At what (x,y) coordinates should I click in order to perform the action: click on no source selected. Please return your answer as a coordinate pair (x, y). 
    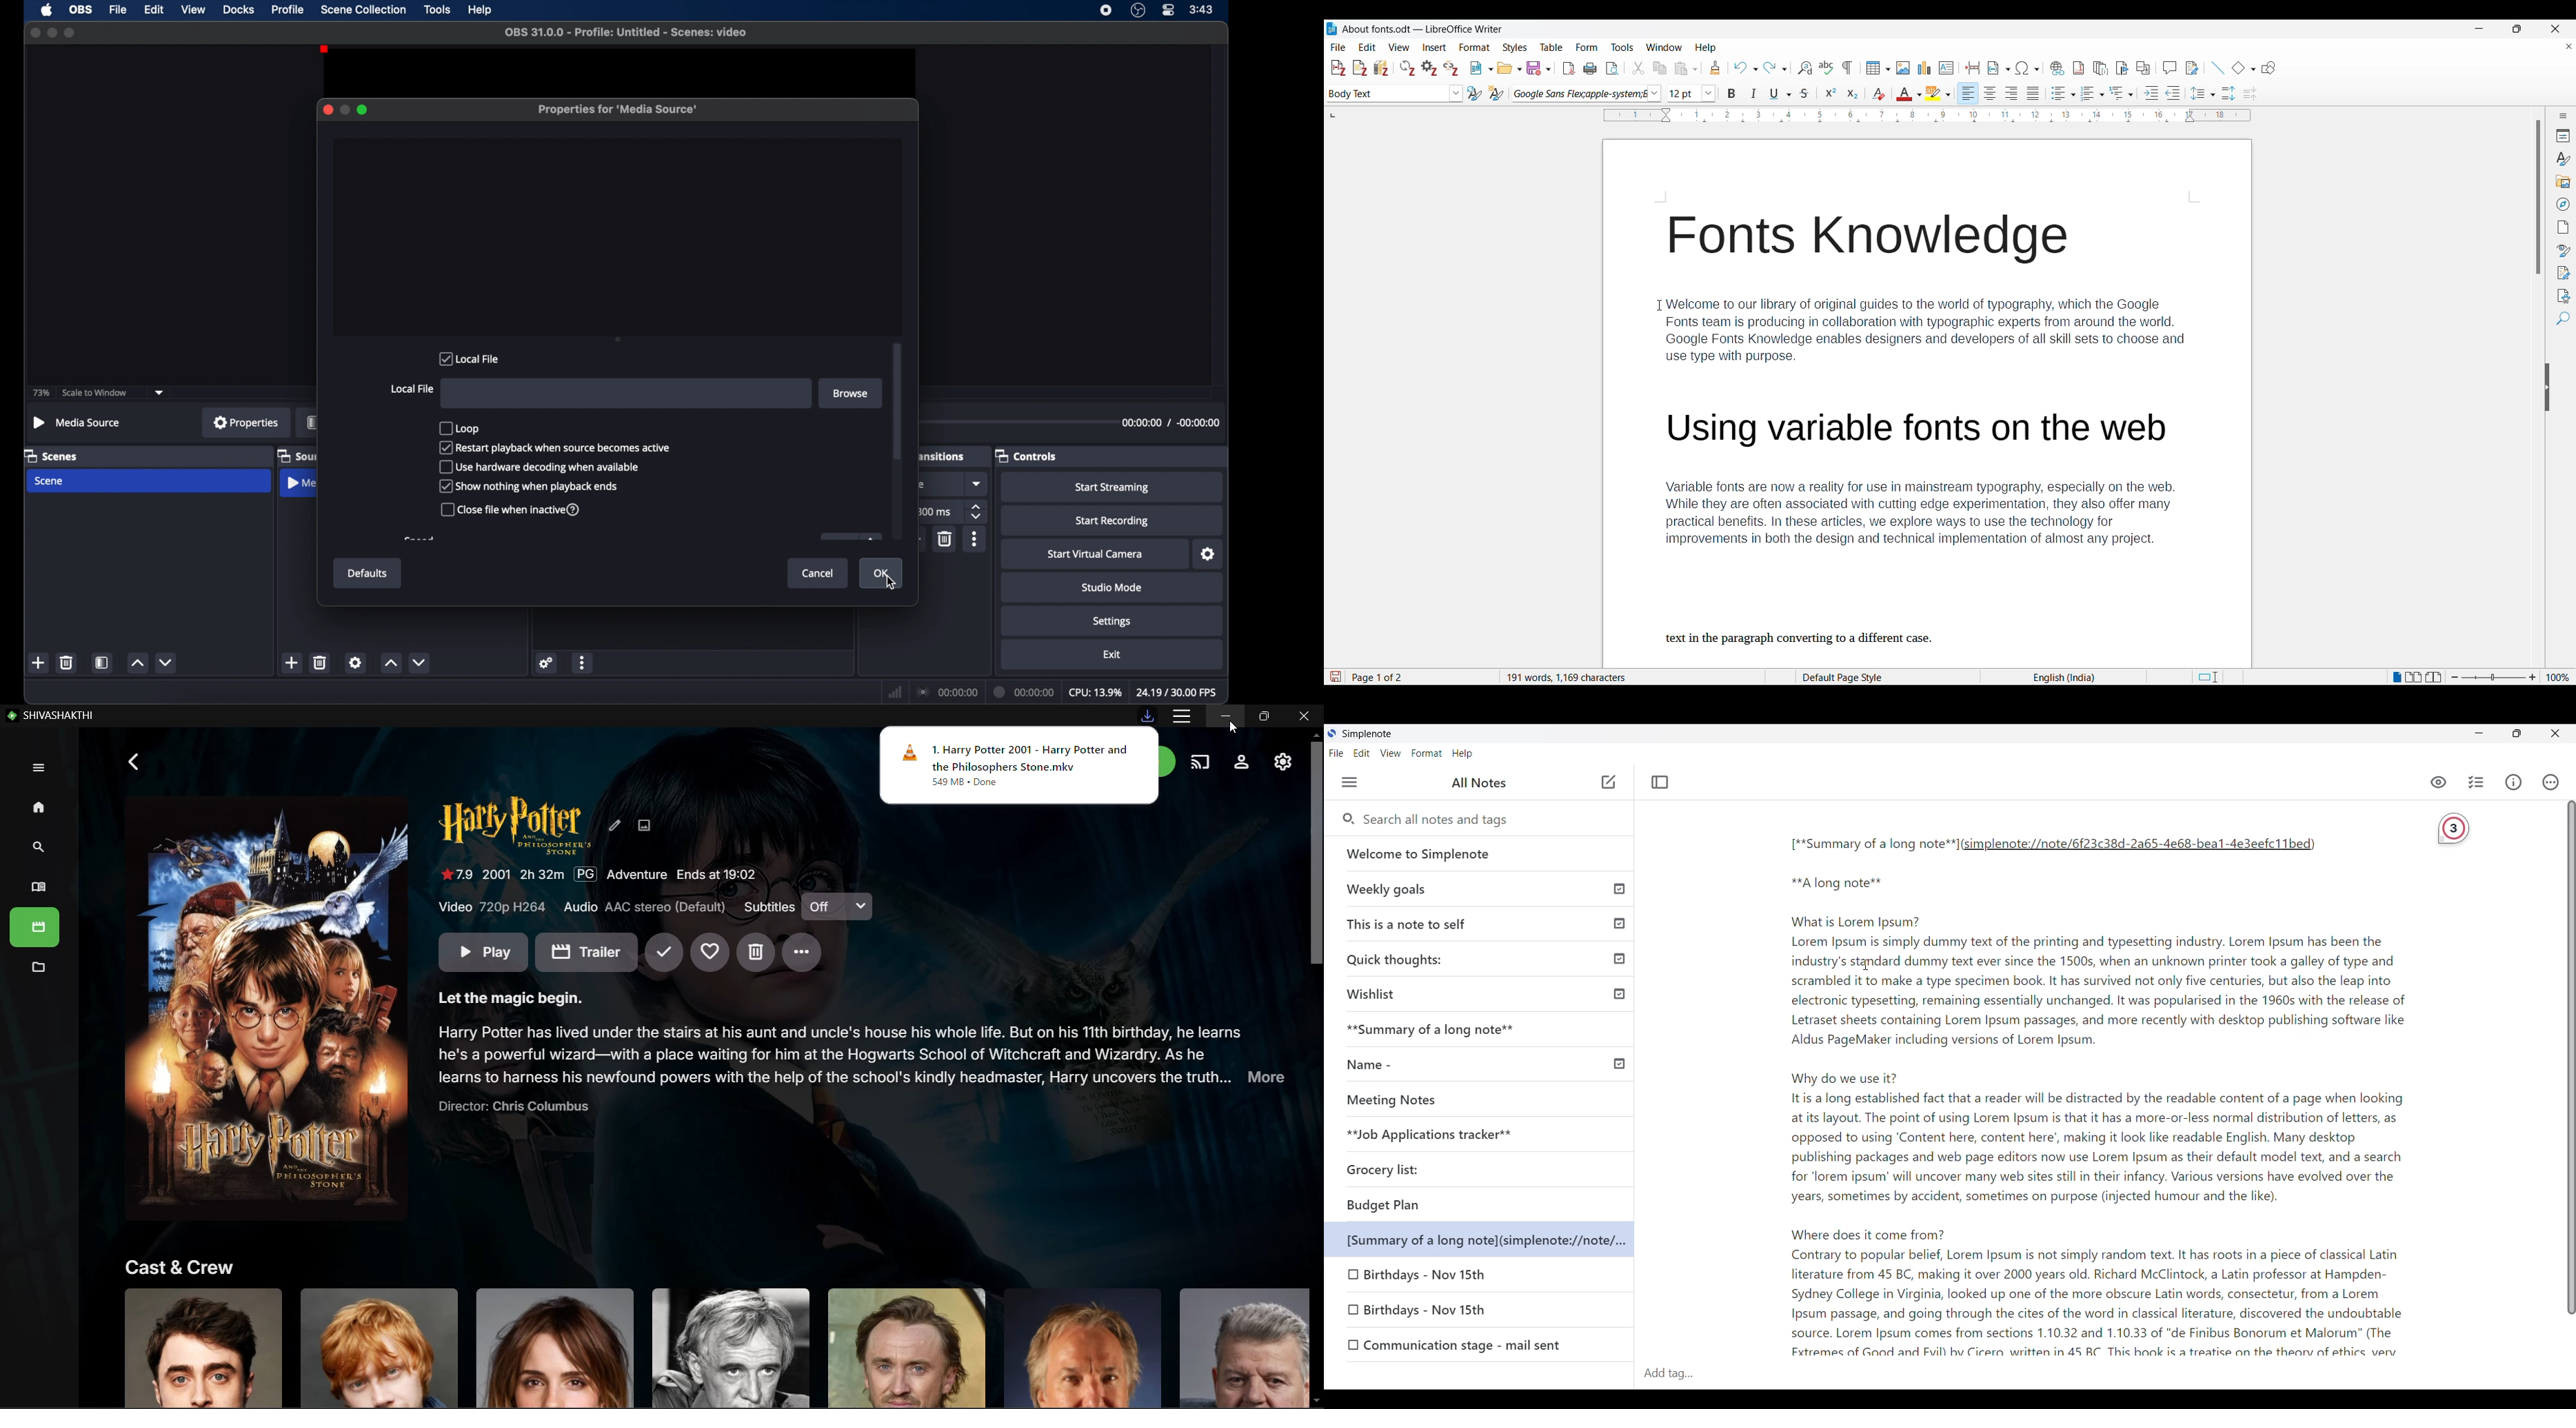
    Looking at the image, I should click on (78, 423).